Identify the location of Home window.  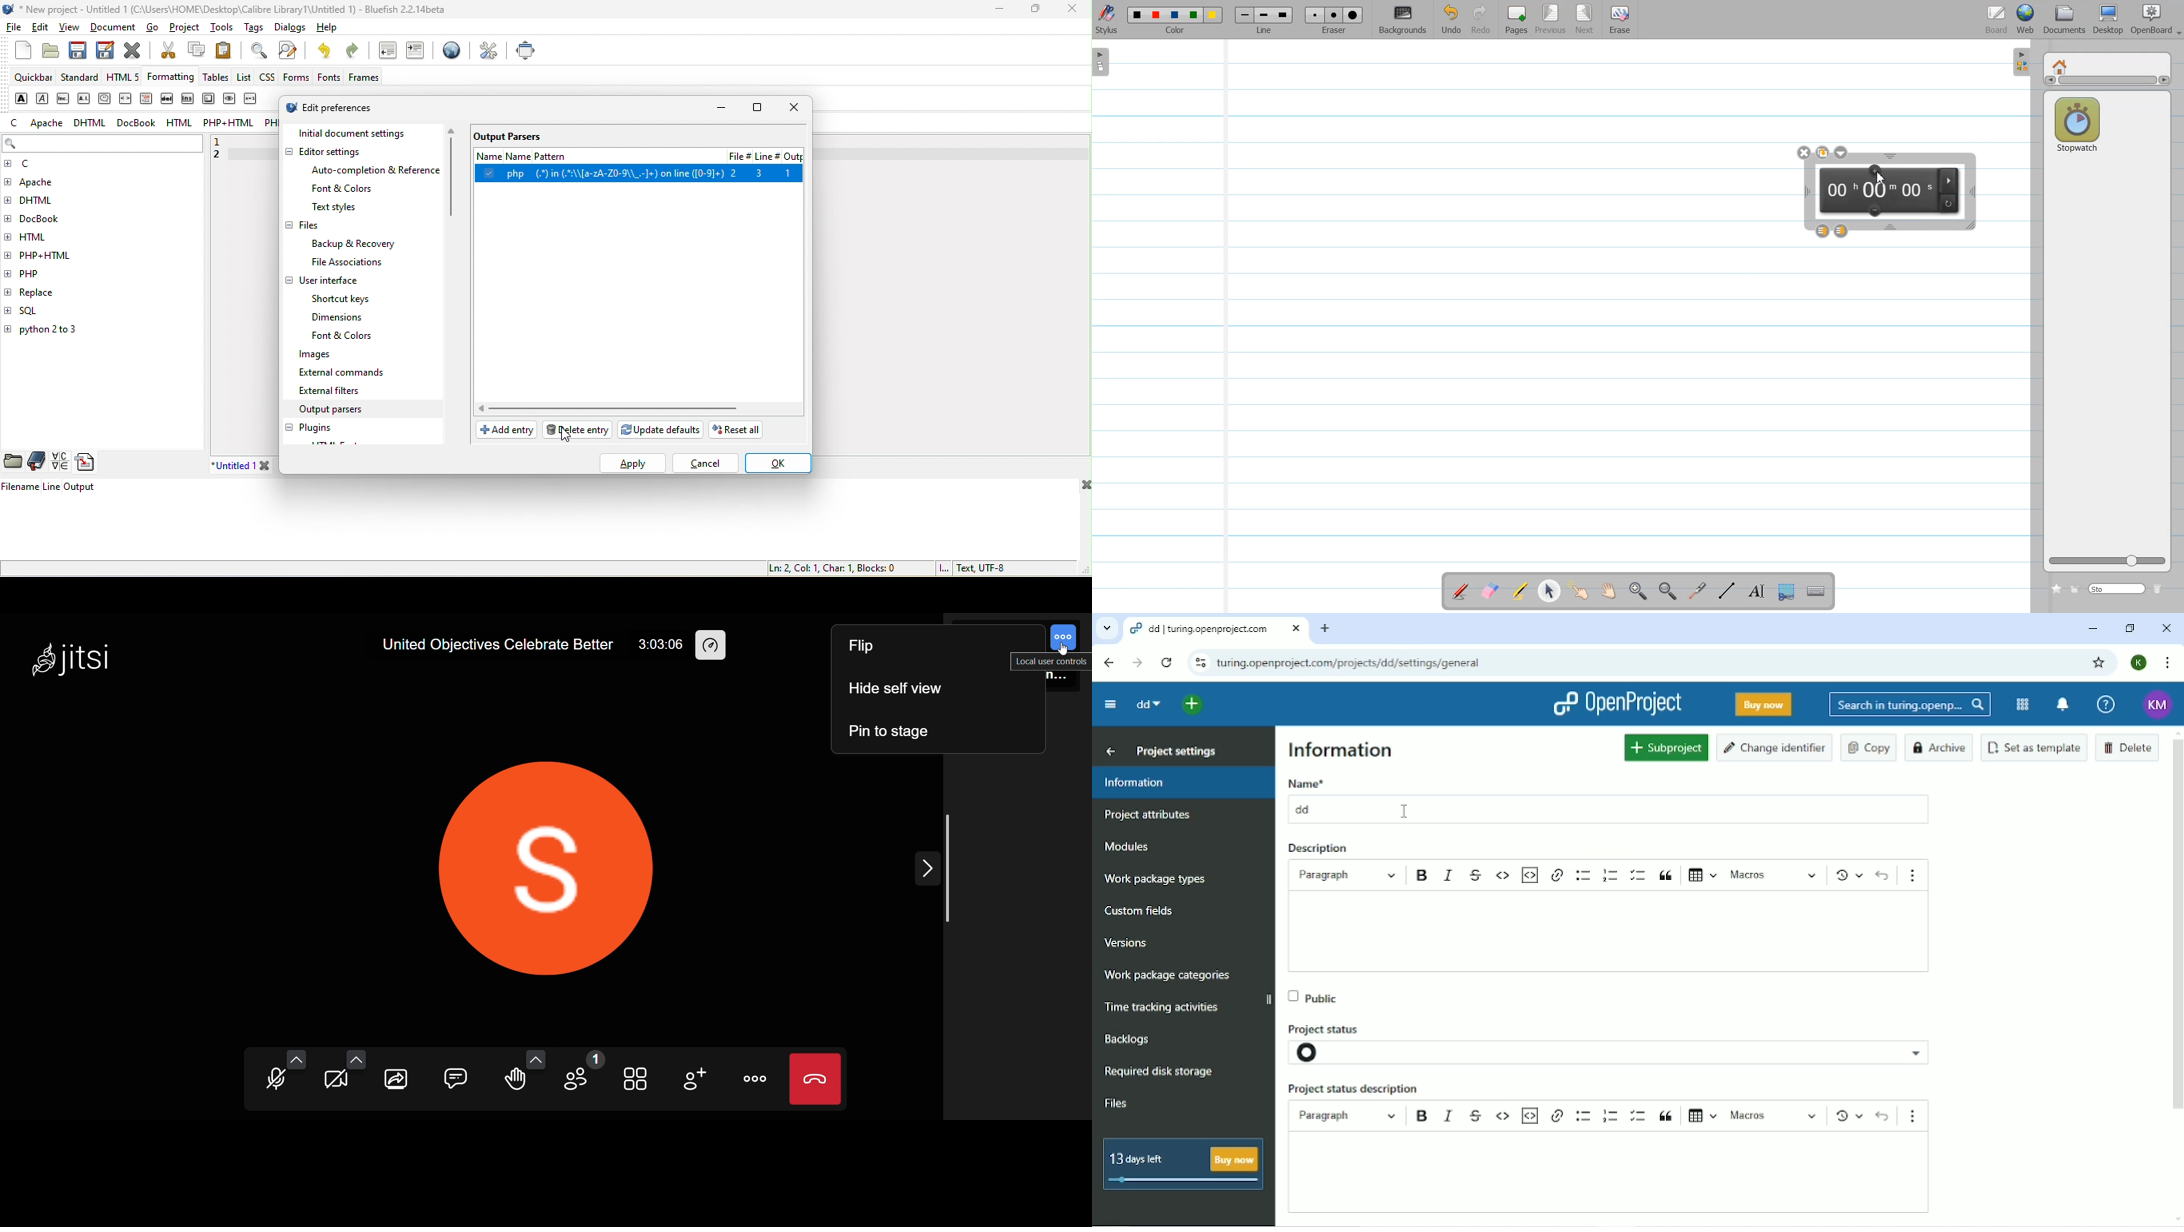
(2061, 65).